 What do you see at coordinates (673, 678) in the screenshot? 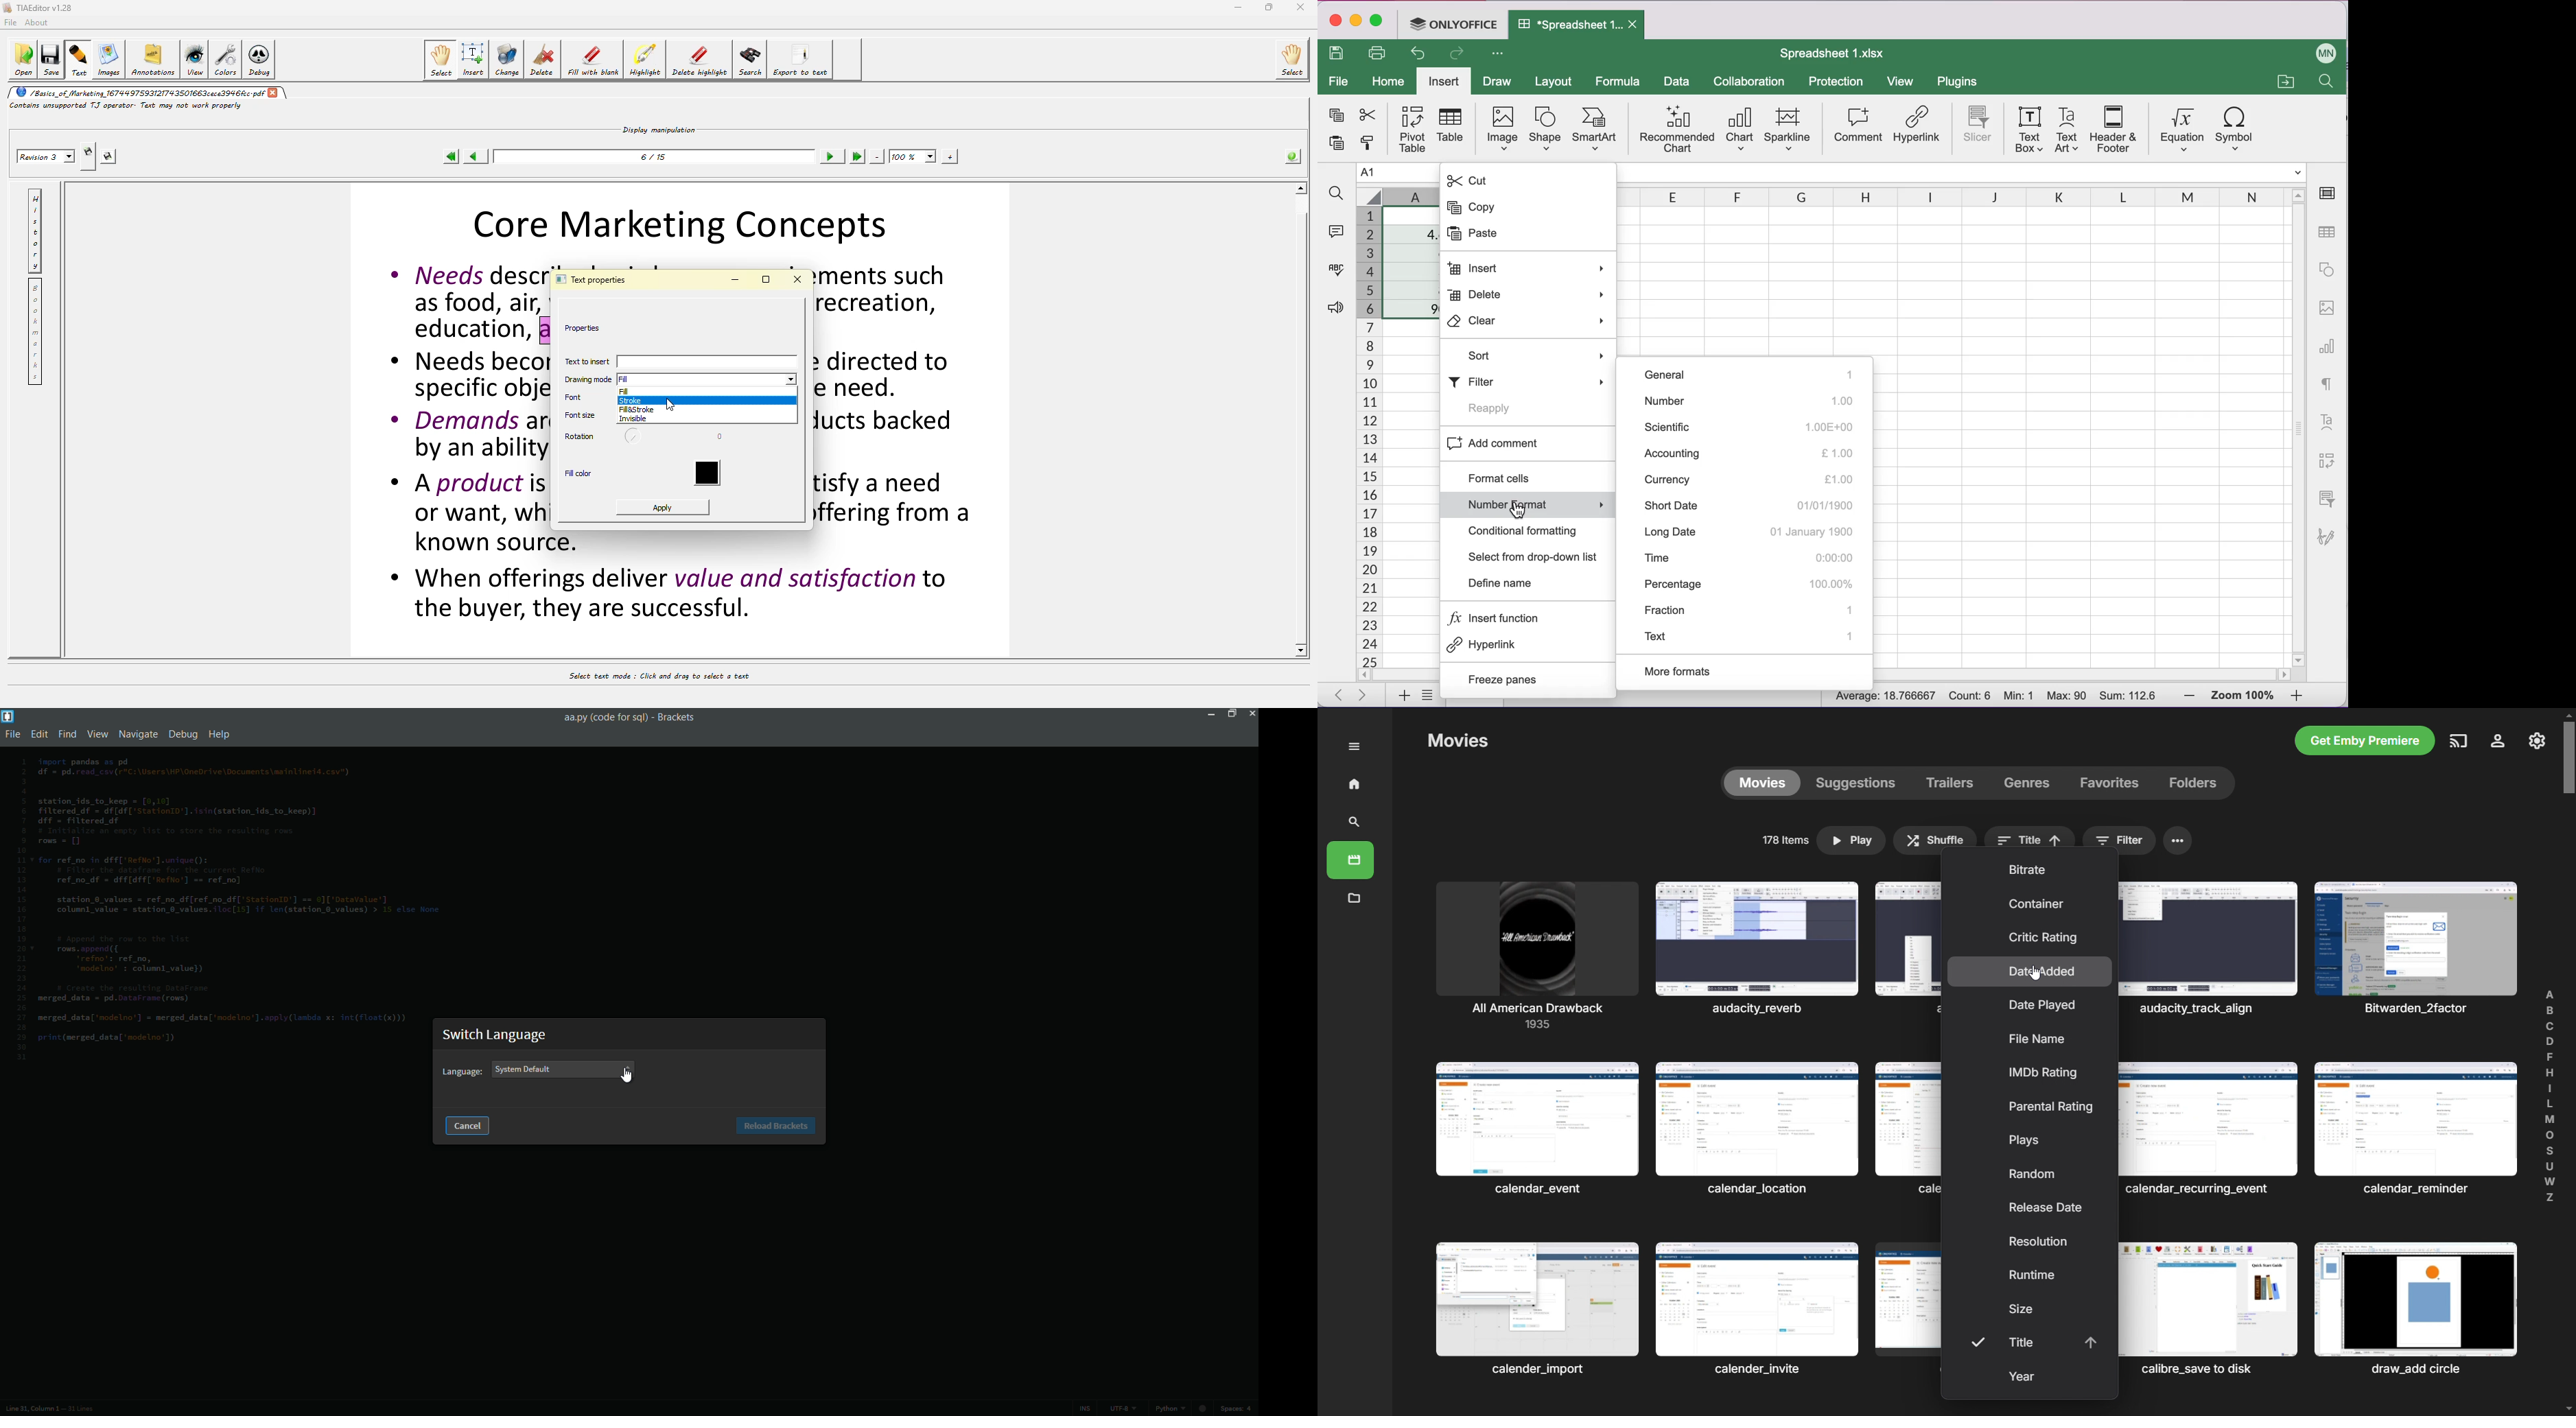
I see `select text mode : Click and drag to select a text` at bounding box center [673, 678].